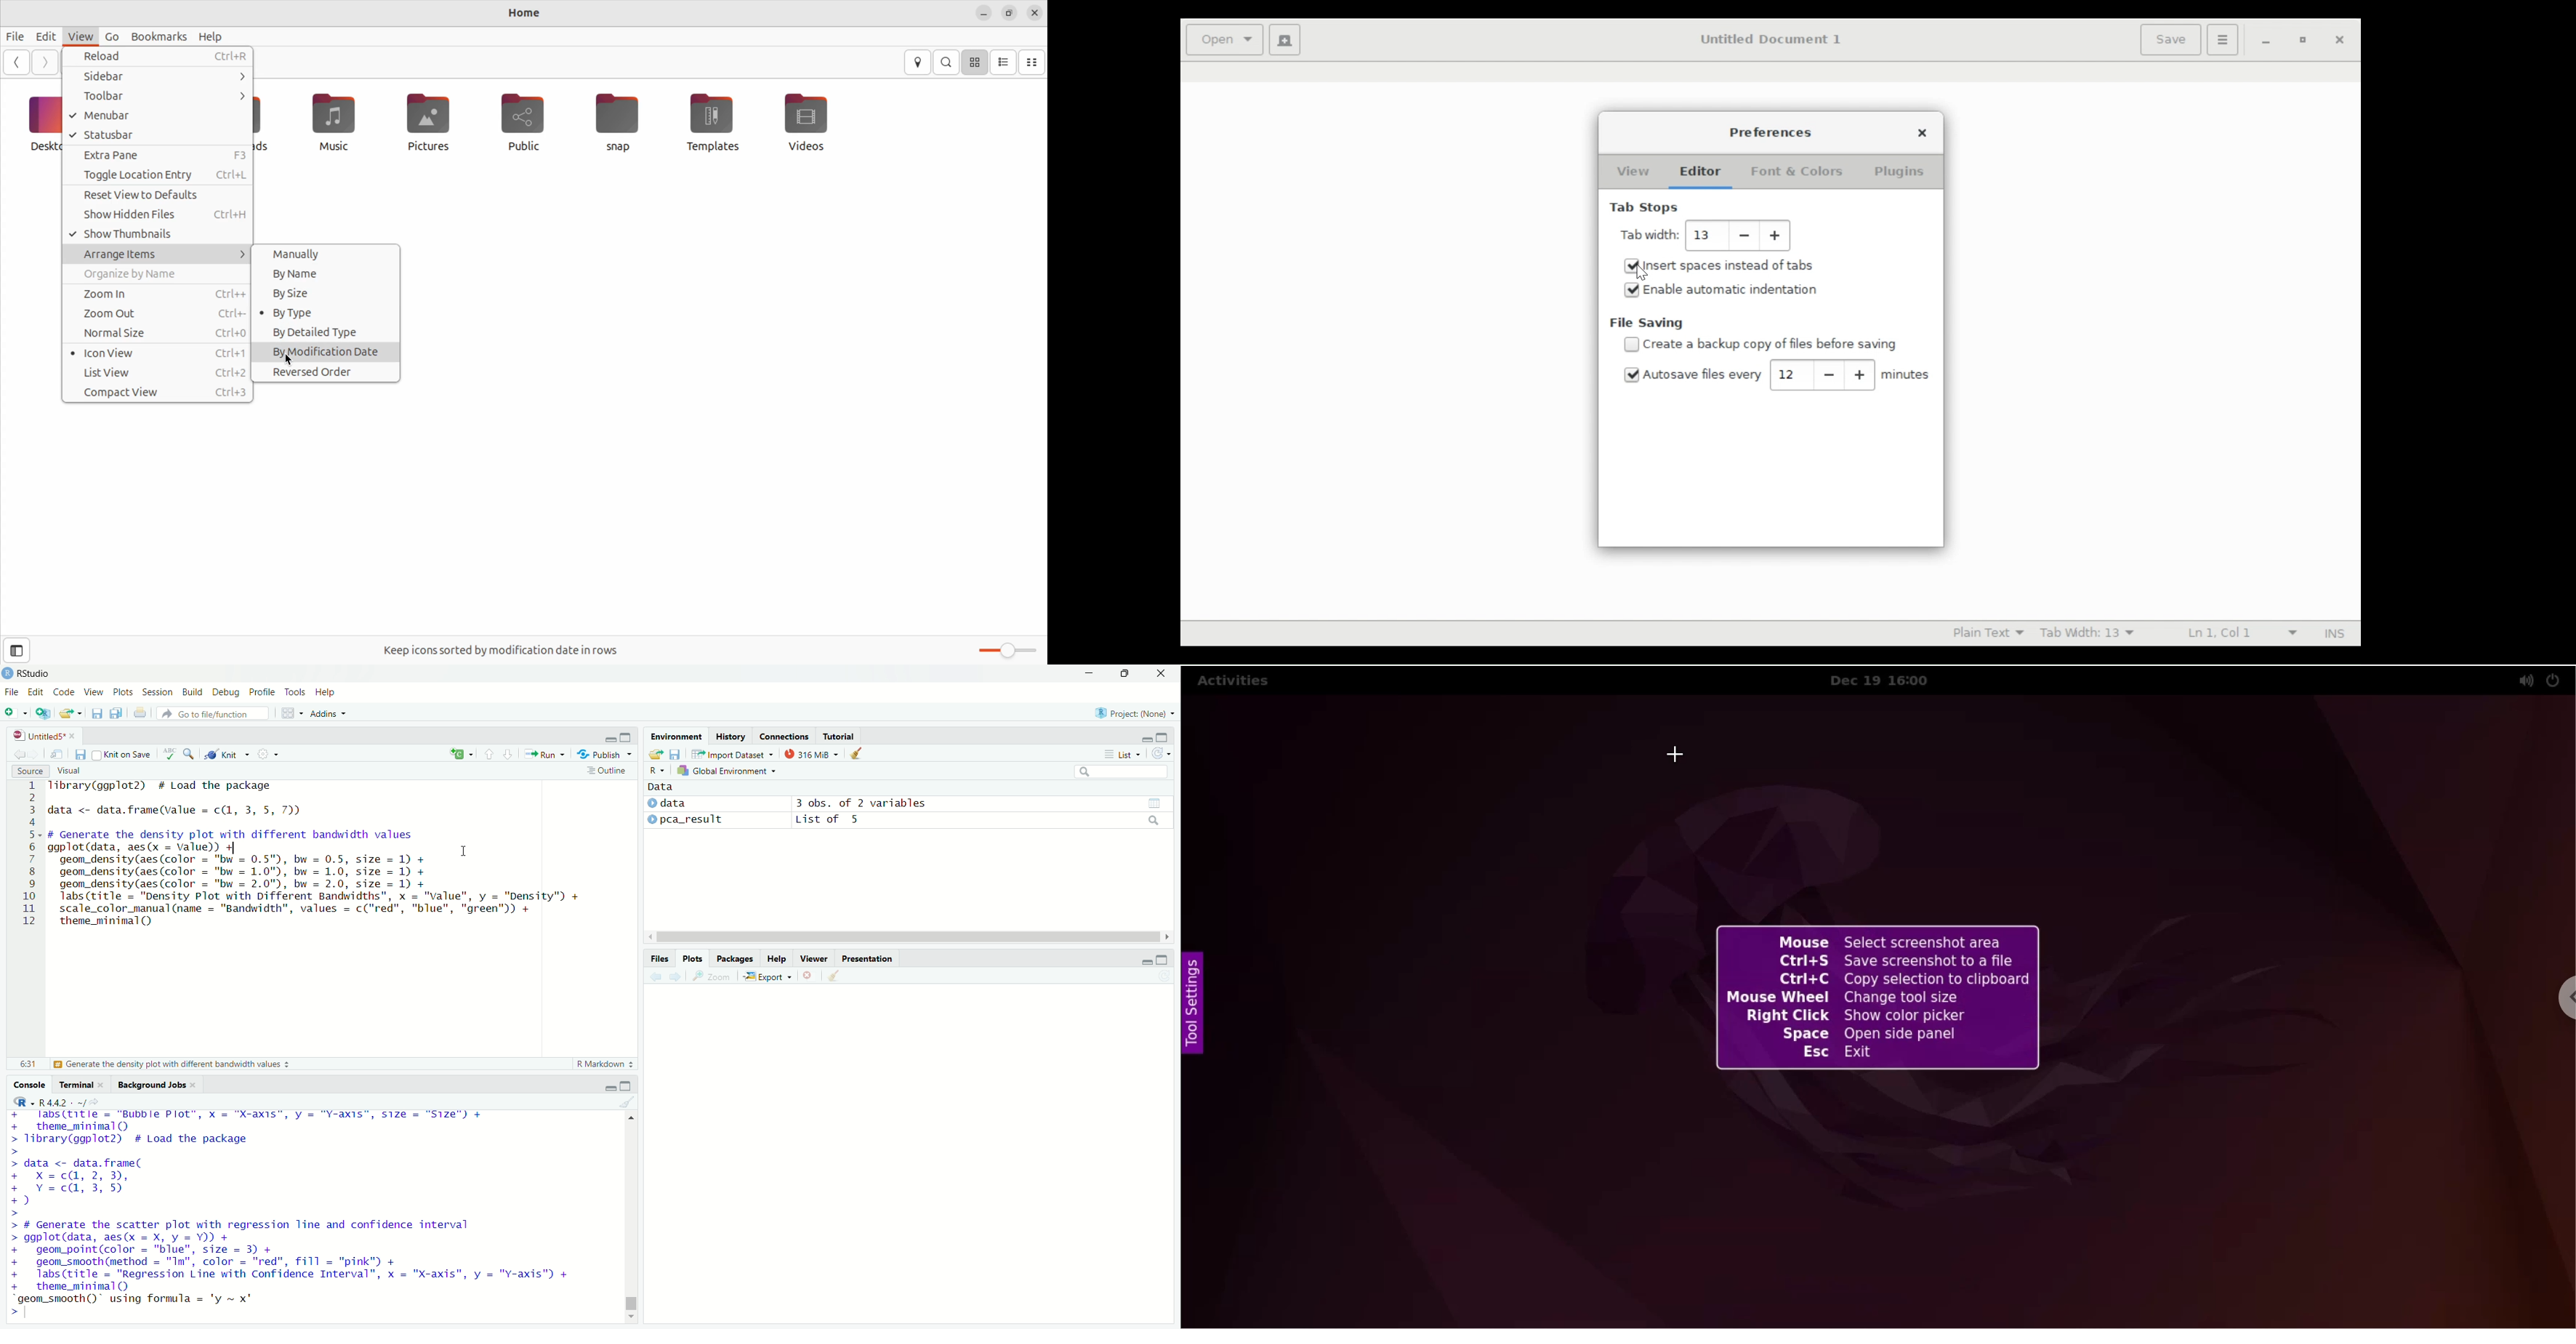 The width and height of the screenshot is (2576, 1344). Describe the element at coordinates (141, 712) in the screenshot. I see `Print the current file` at that location.